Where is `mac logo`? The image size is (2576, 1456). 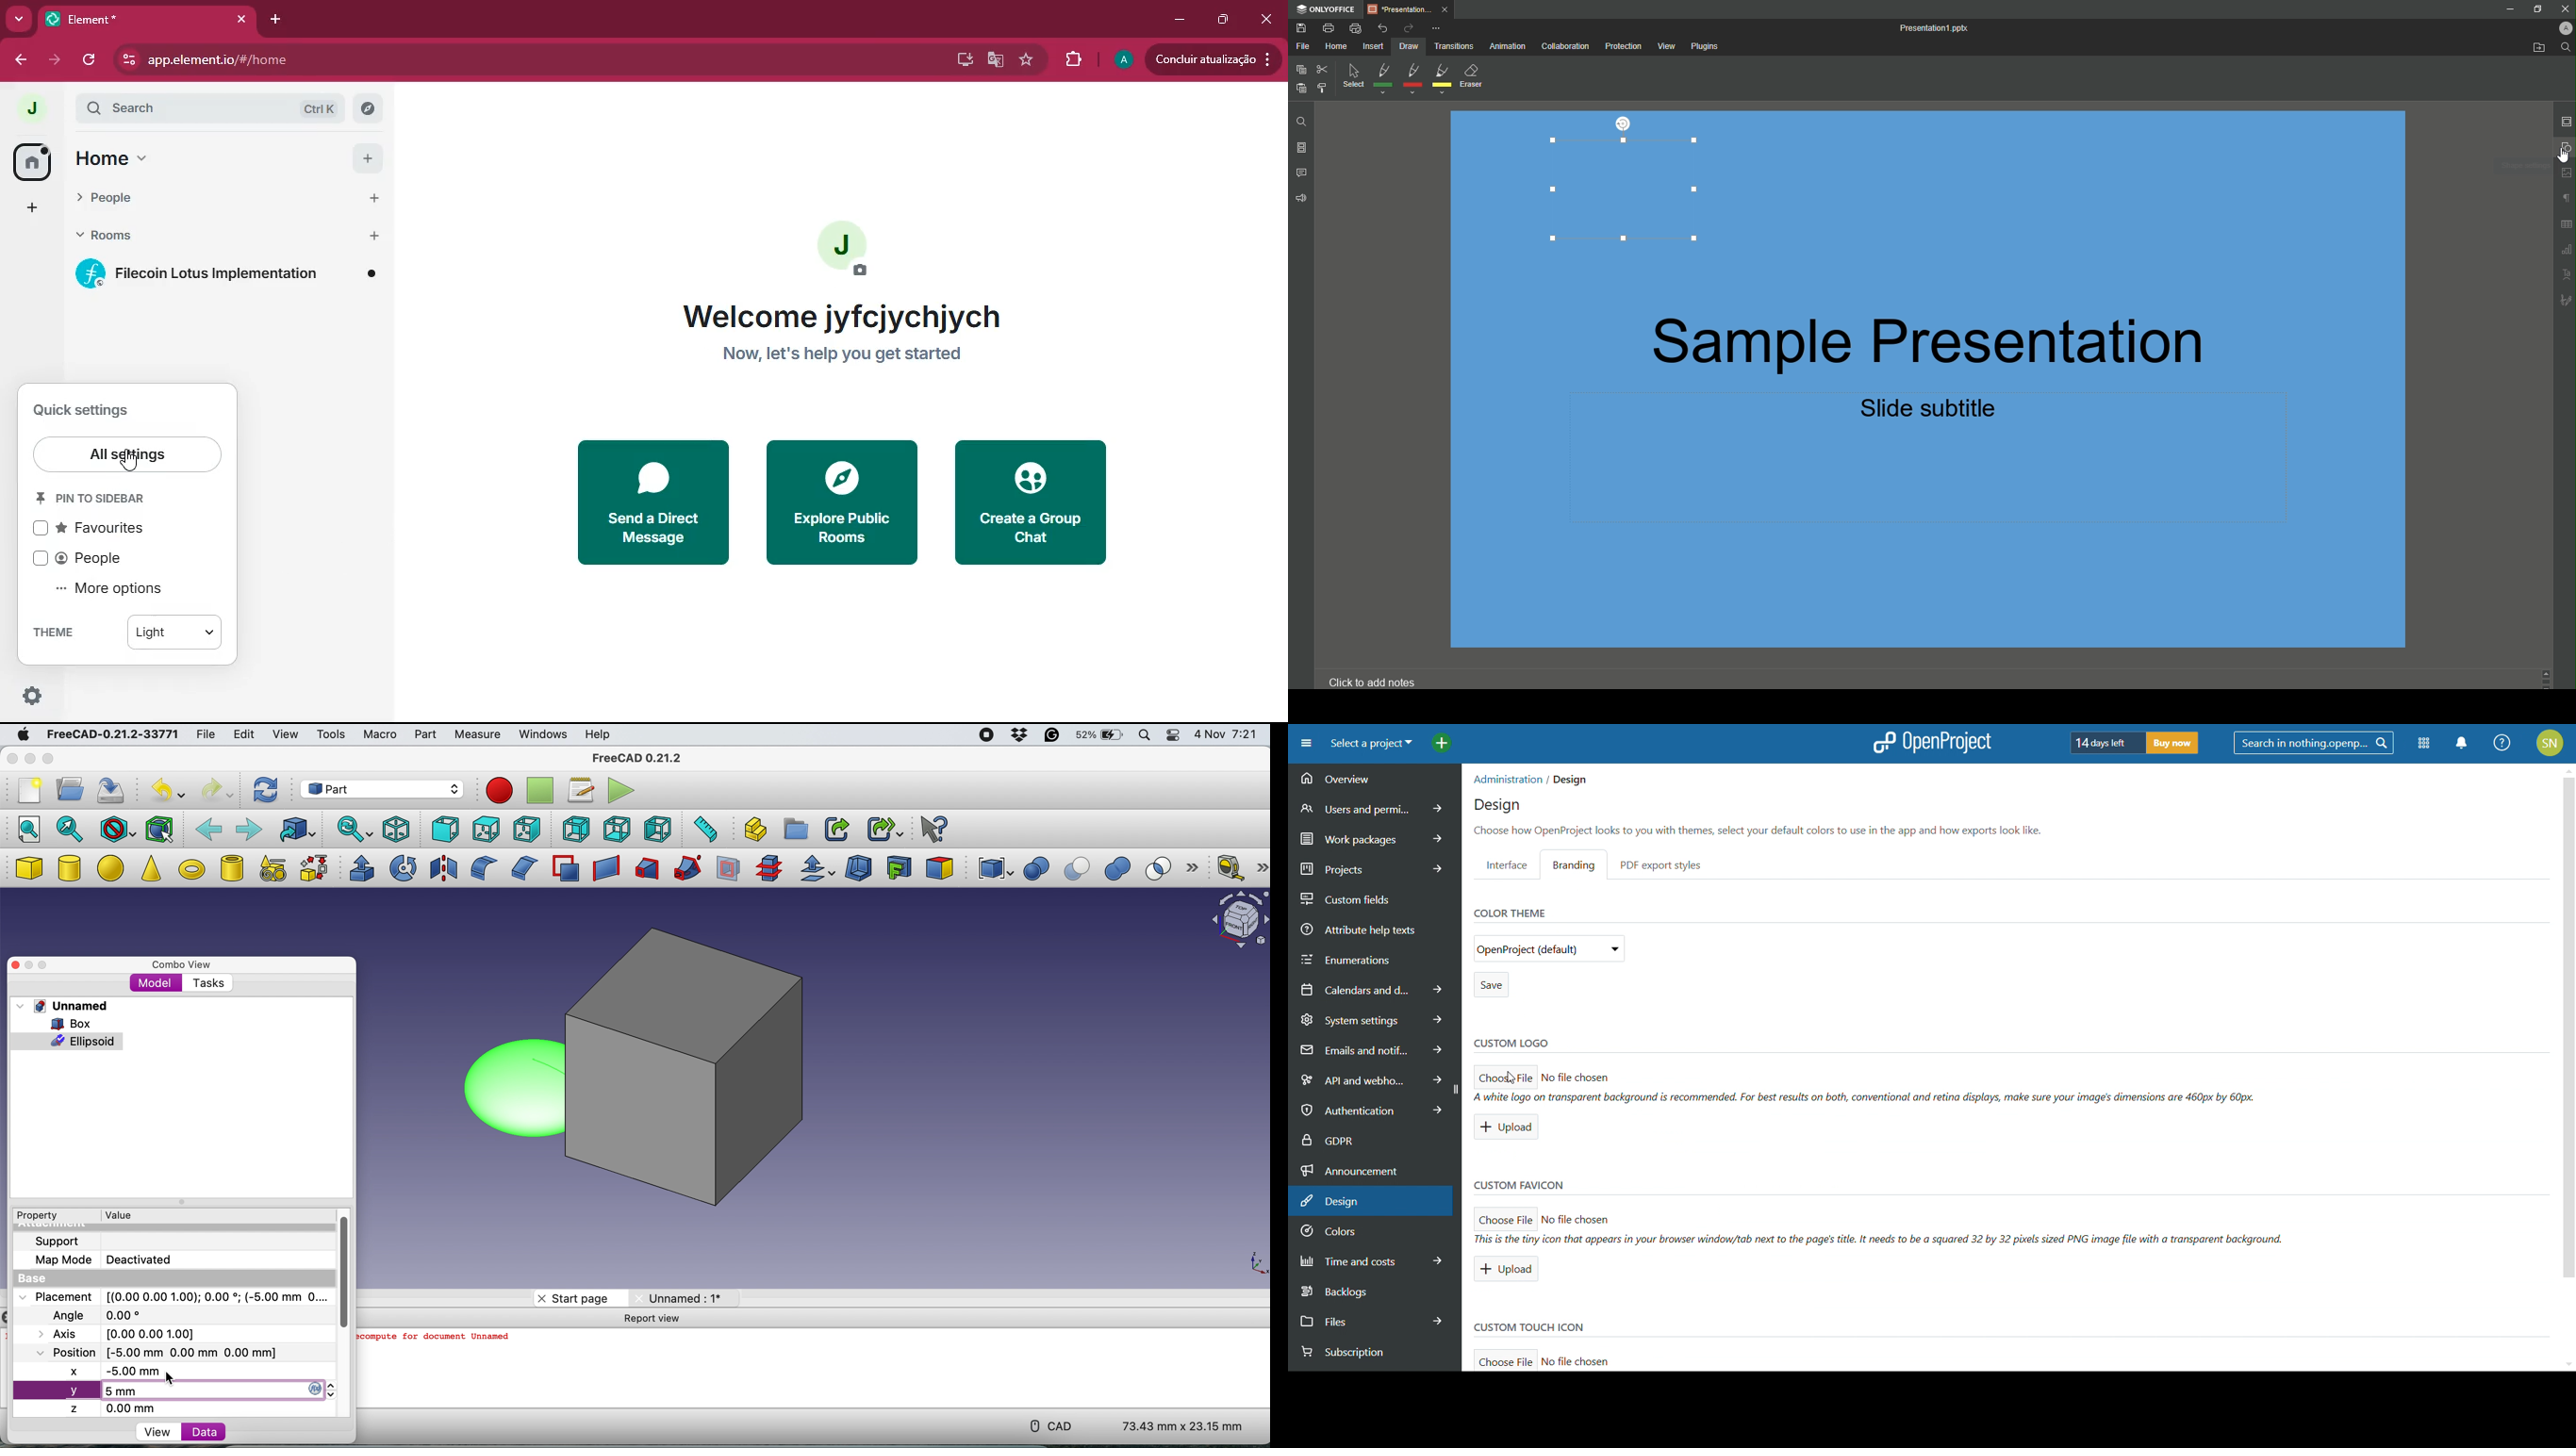
mac logo is located at coordinates (21, 735).